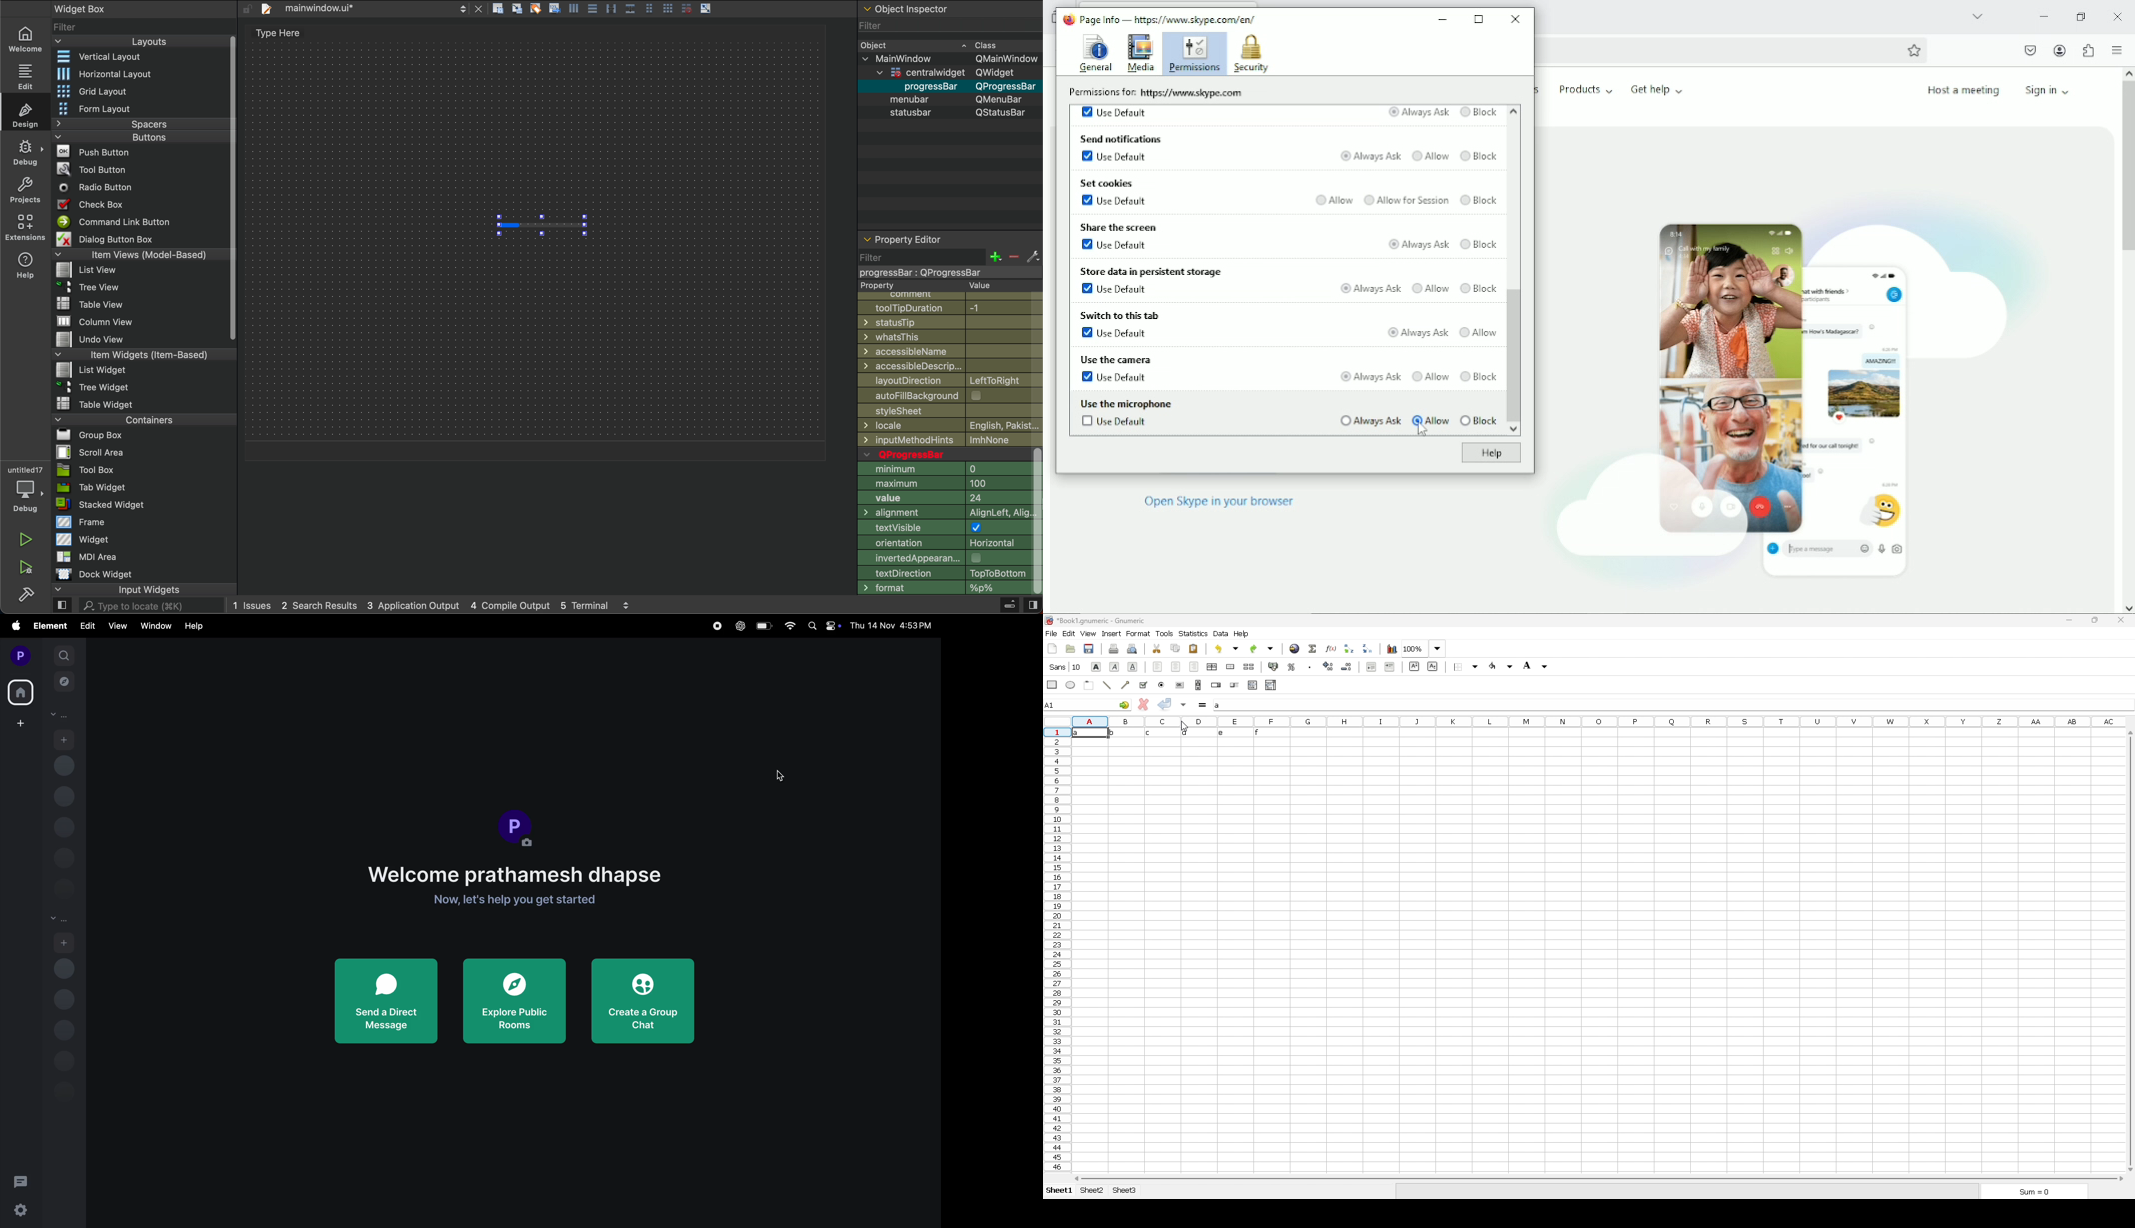  Describe the element at coordinates (155, 626) in the screenshot. I see `window` at that location.